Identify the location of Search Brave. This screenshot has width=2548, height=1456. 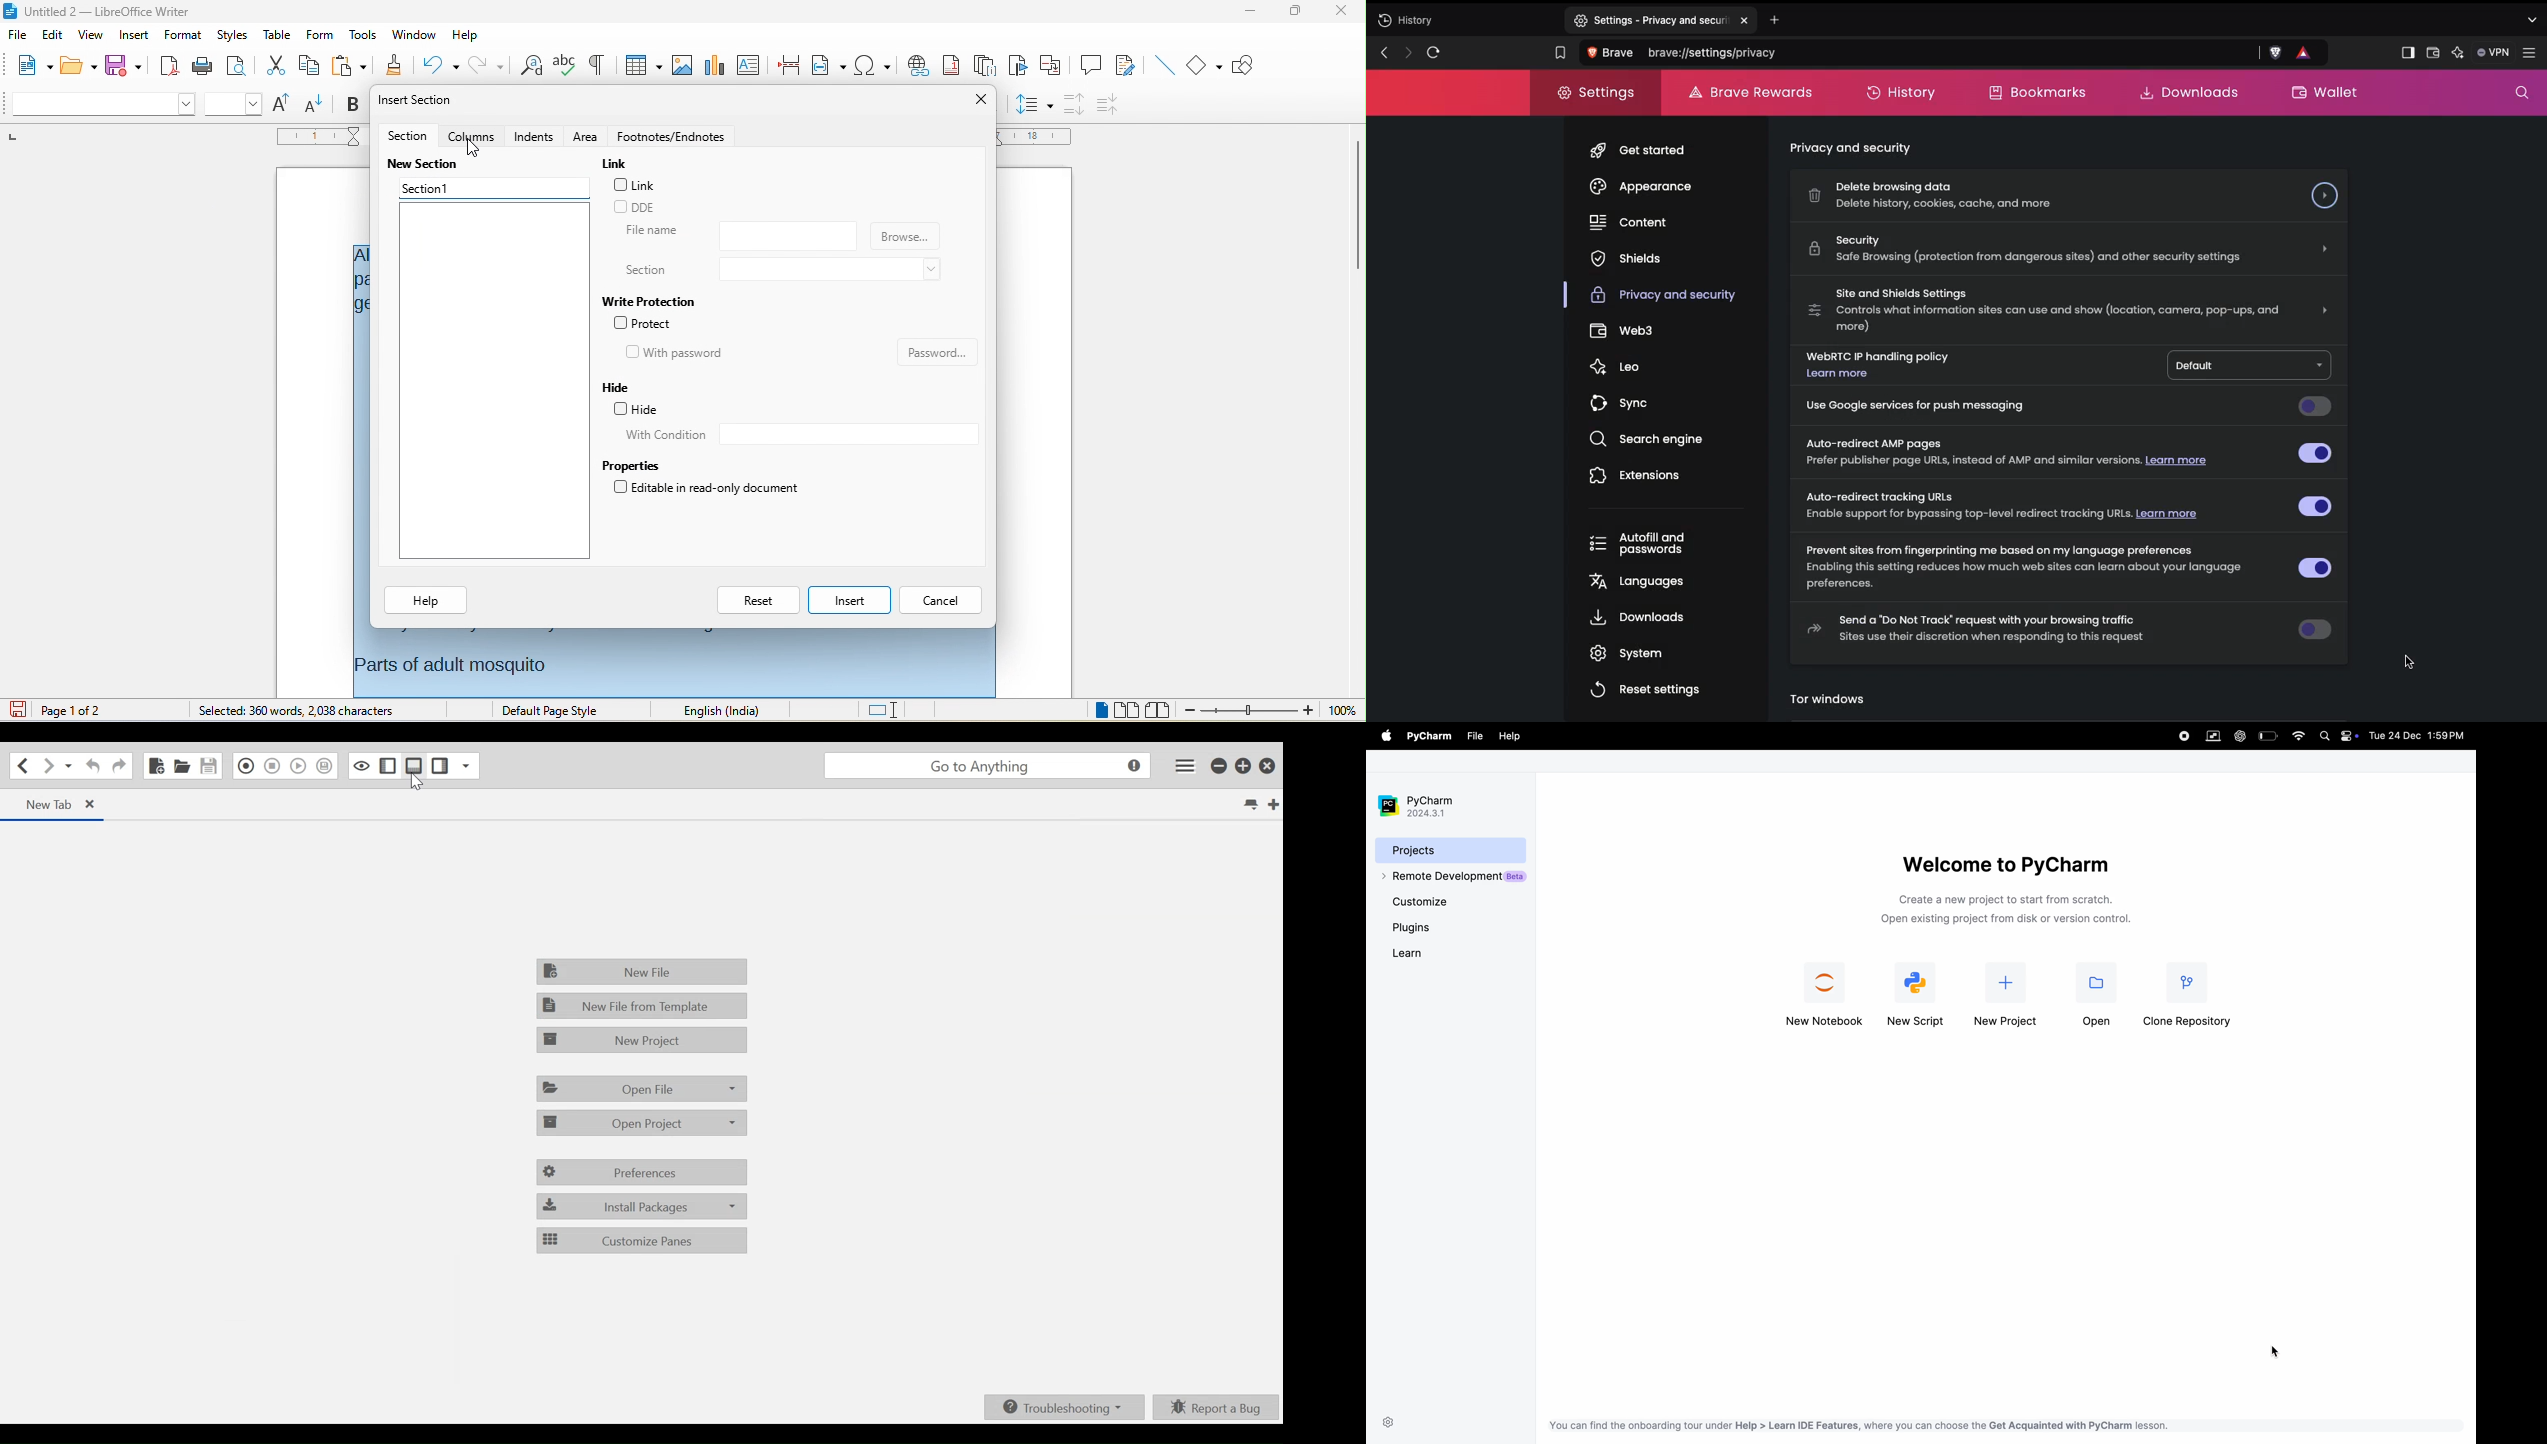
(1917, 53).